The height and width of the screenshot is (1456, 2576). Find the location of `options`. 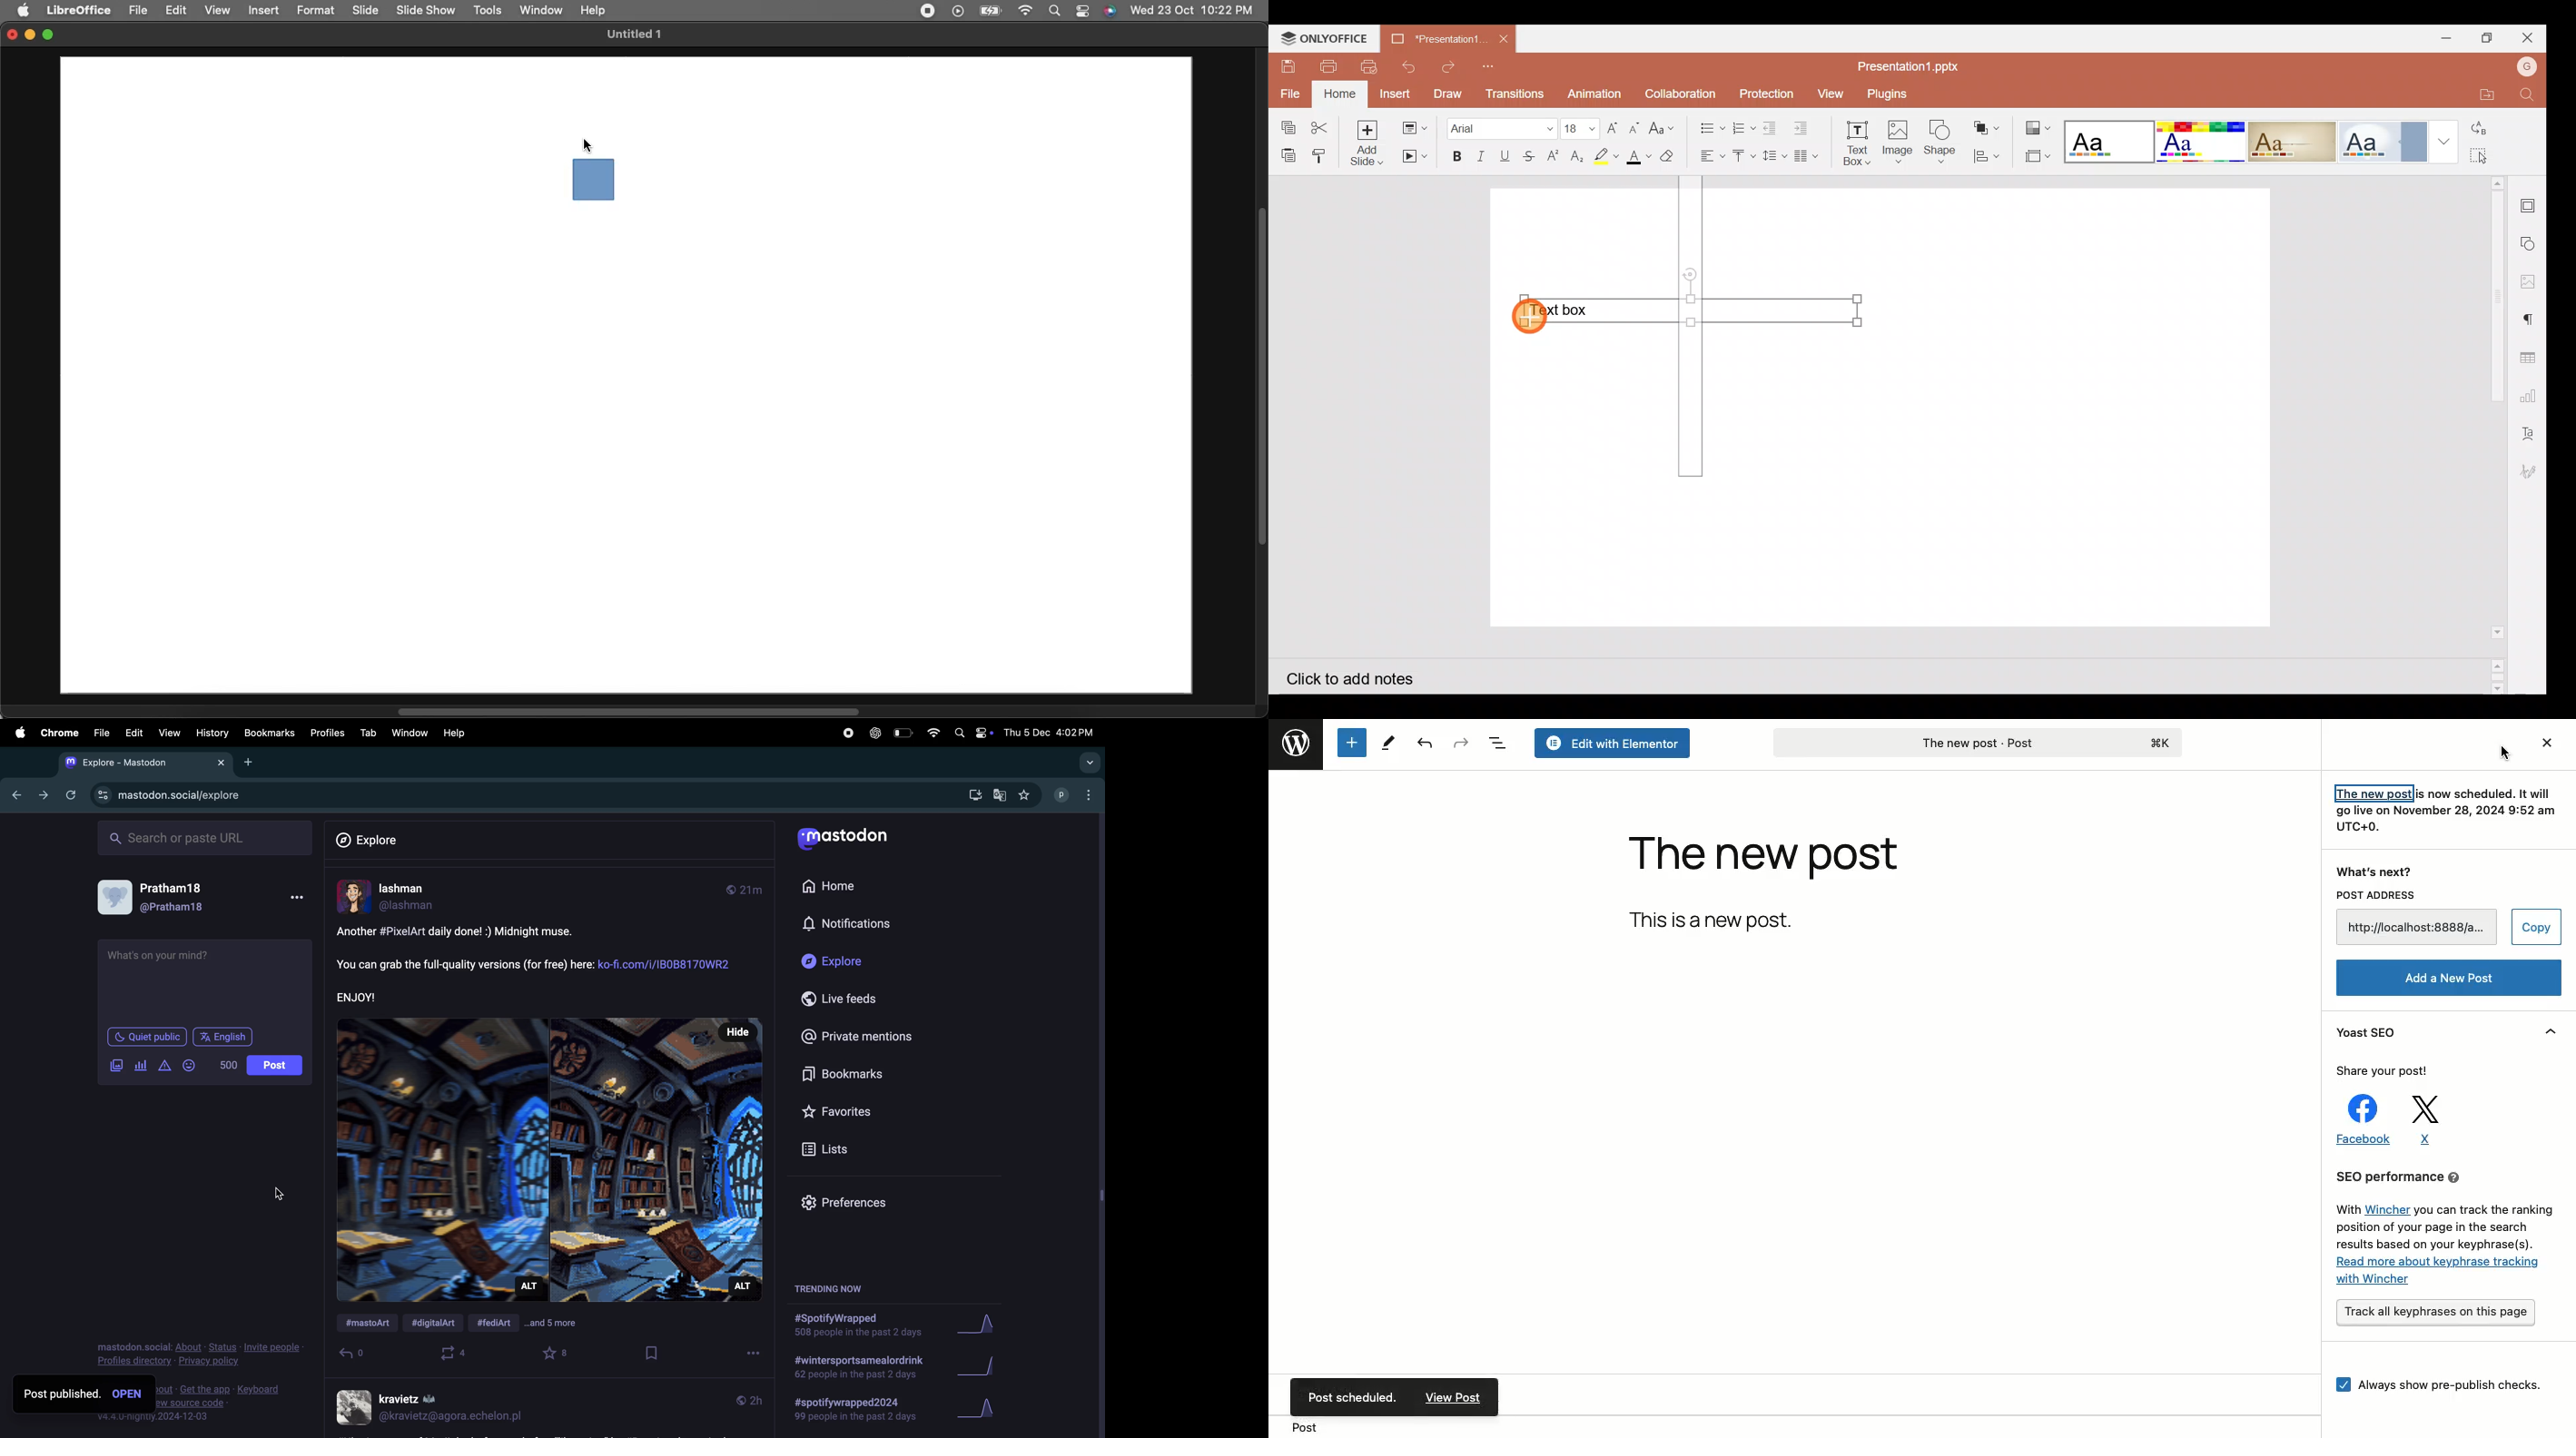

options is located at coordinates (300, 897).